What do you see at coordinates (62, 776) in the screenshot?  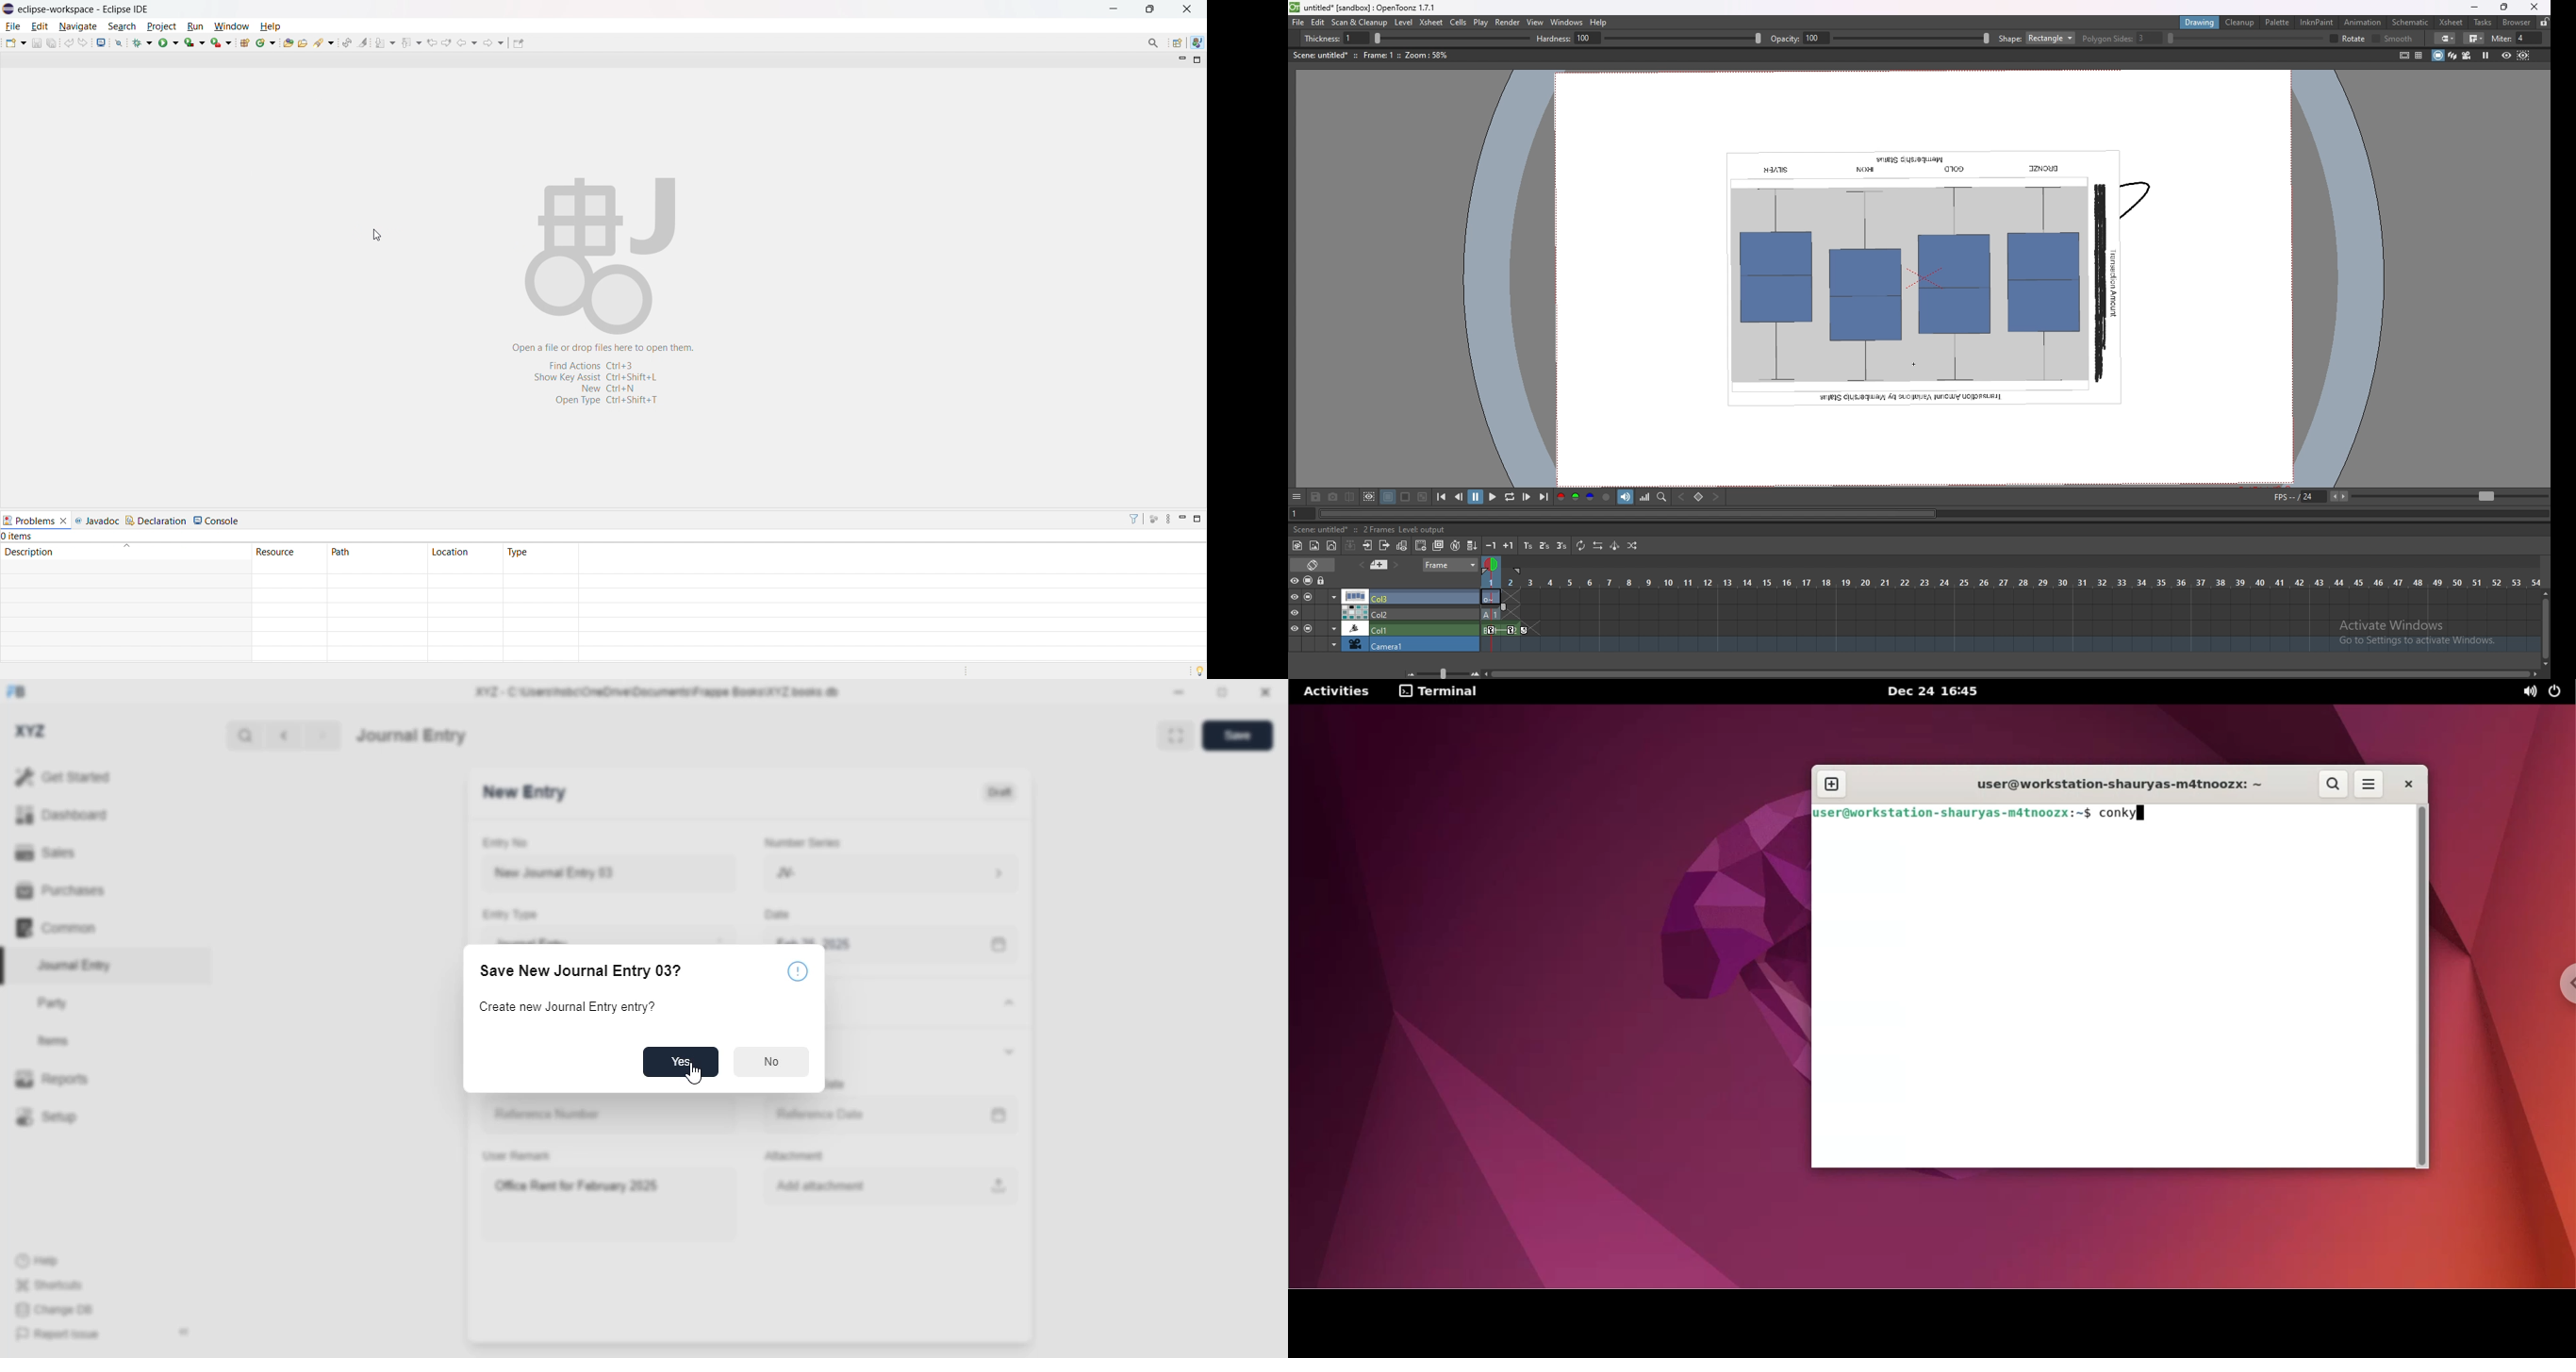 I see `get started` at bounding box center [62, 776].